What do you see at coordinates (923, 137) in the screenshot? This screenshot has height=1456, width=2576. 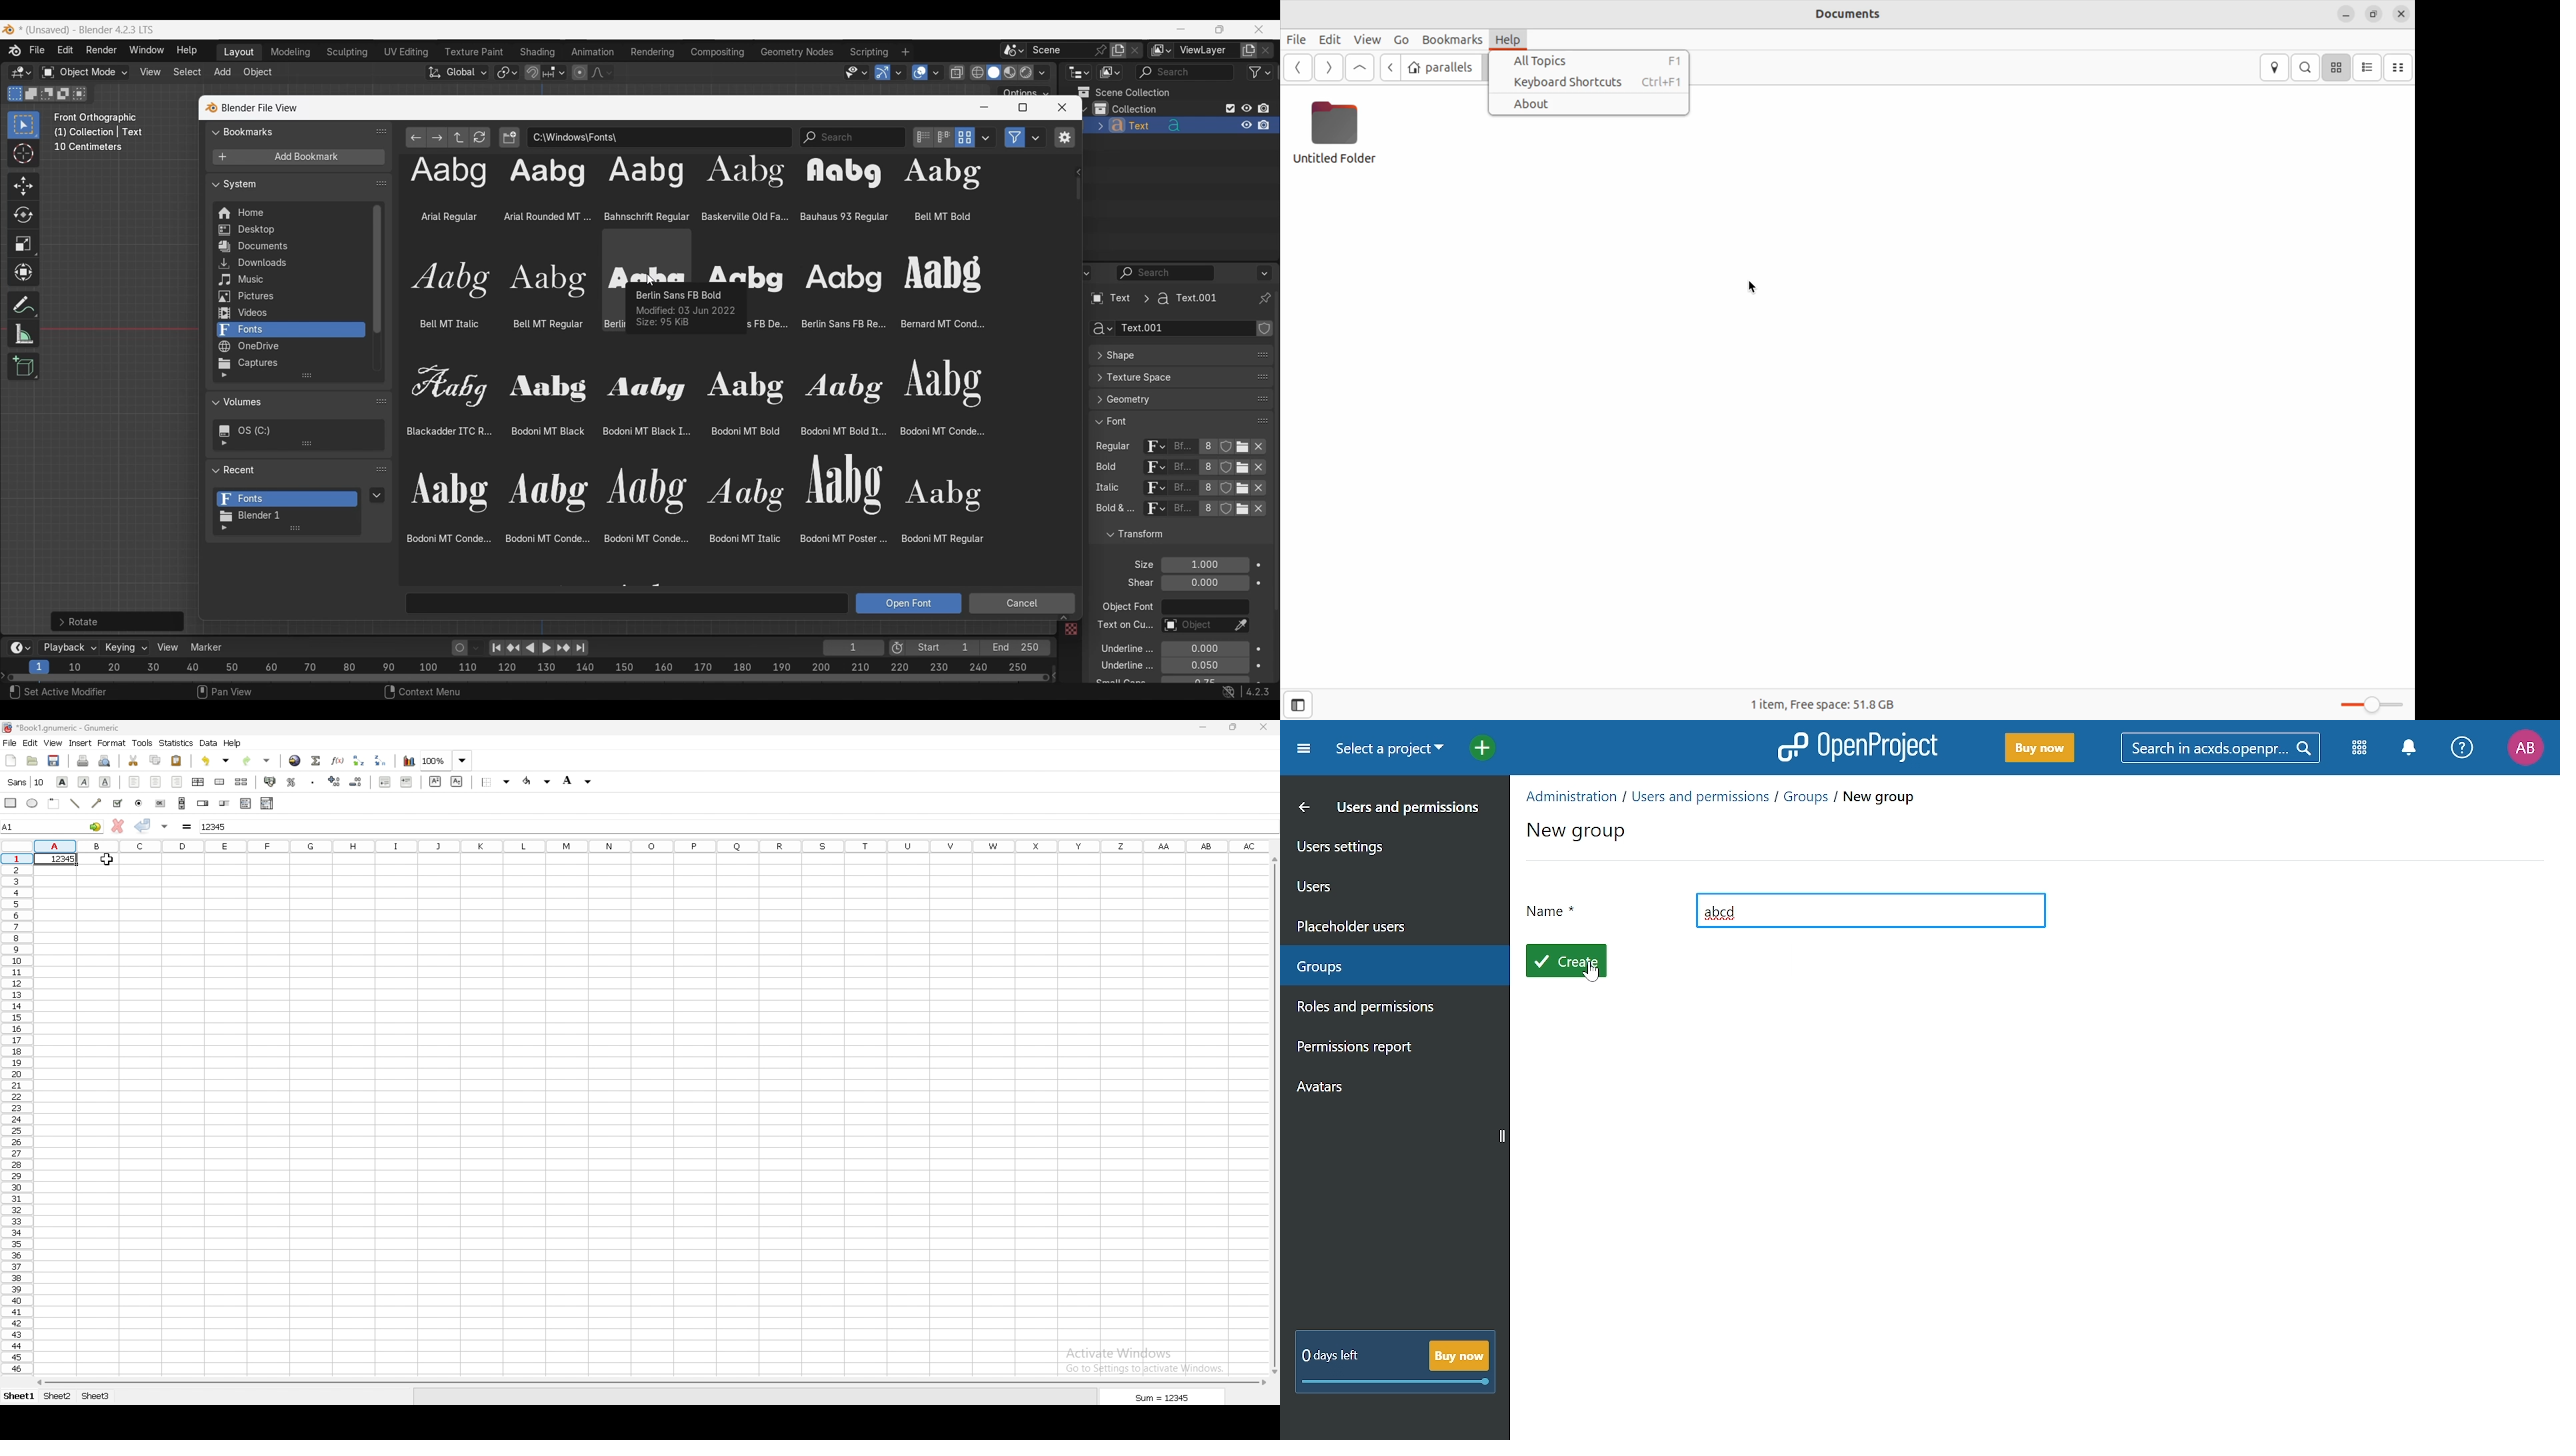 I see `Display settings, vertical list` at bounding box center [923, 137].